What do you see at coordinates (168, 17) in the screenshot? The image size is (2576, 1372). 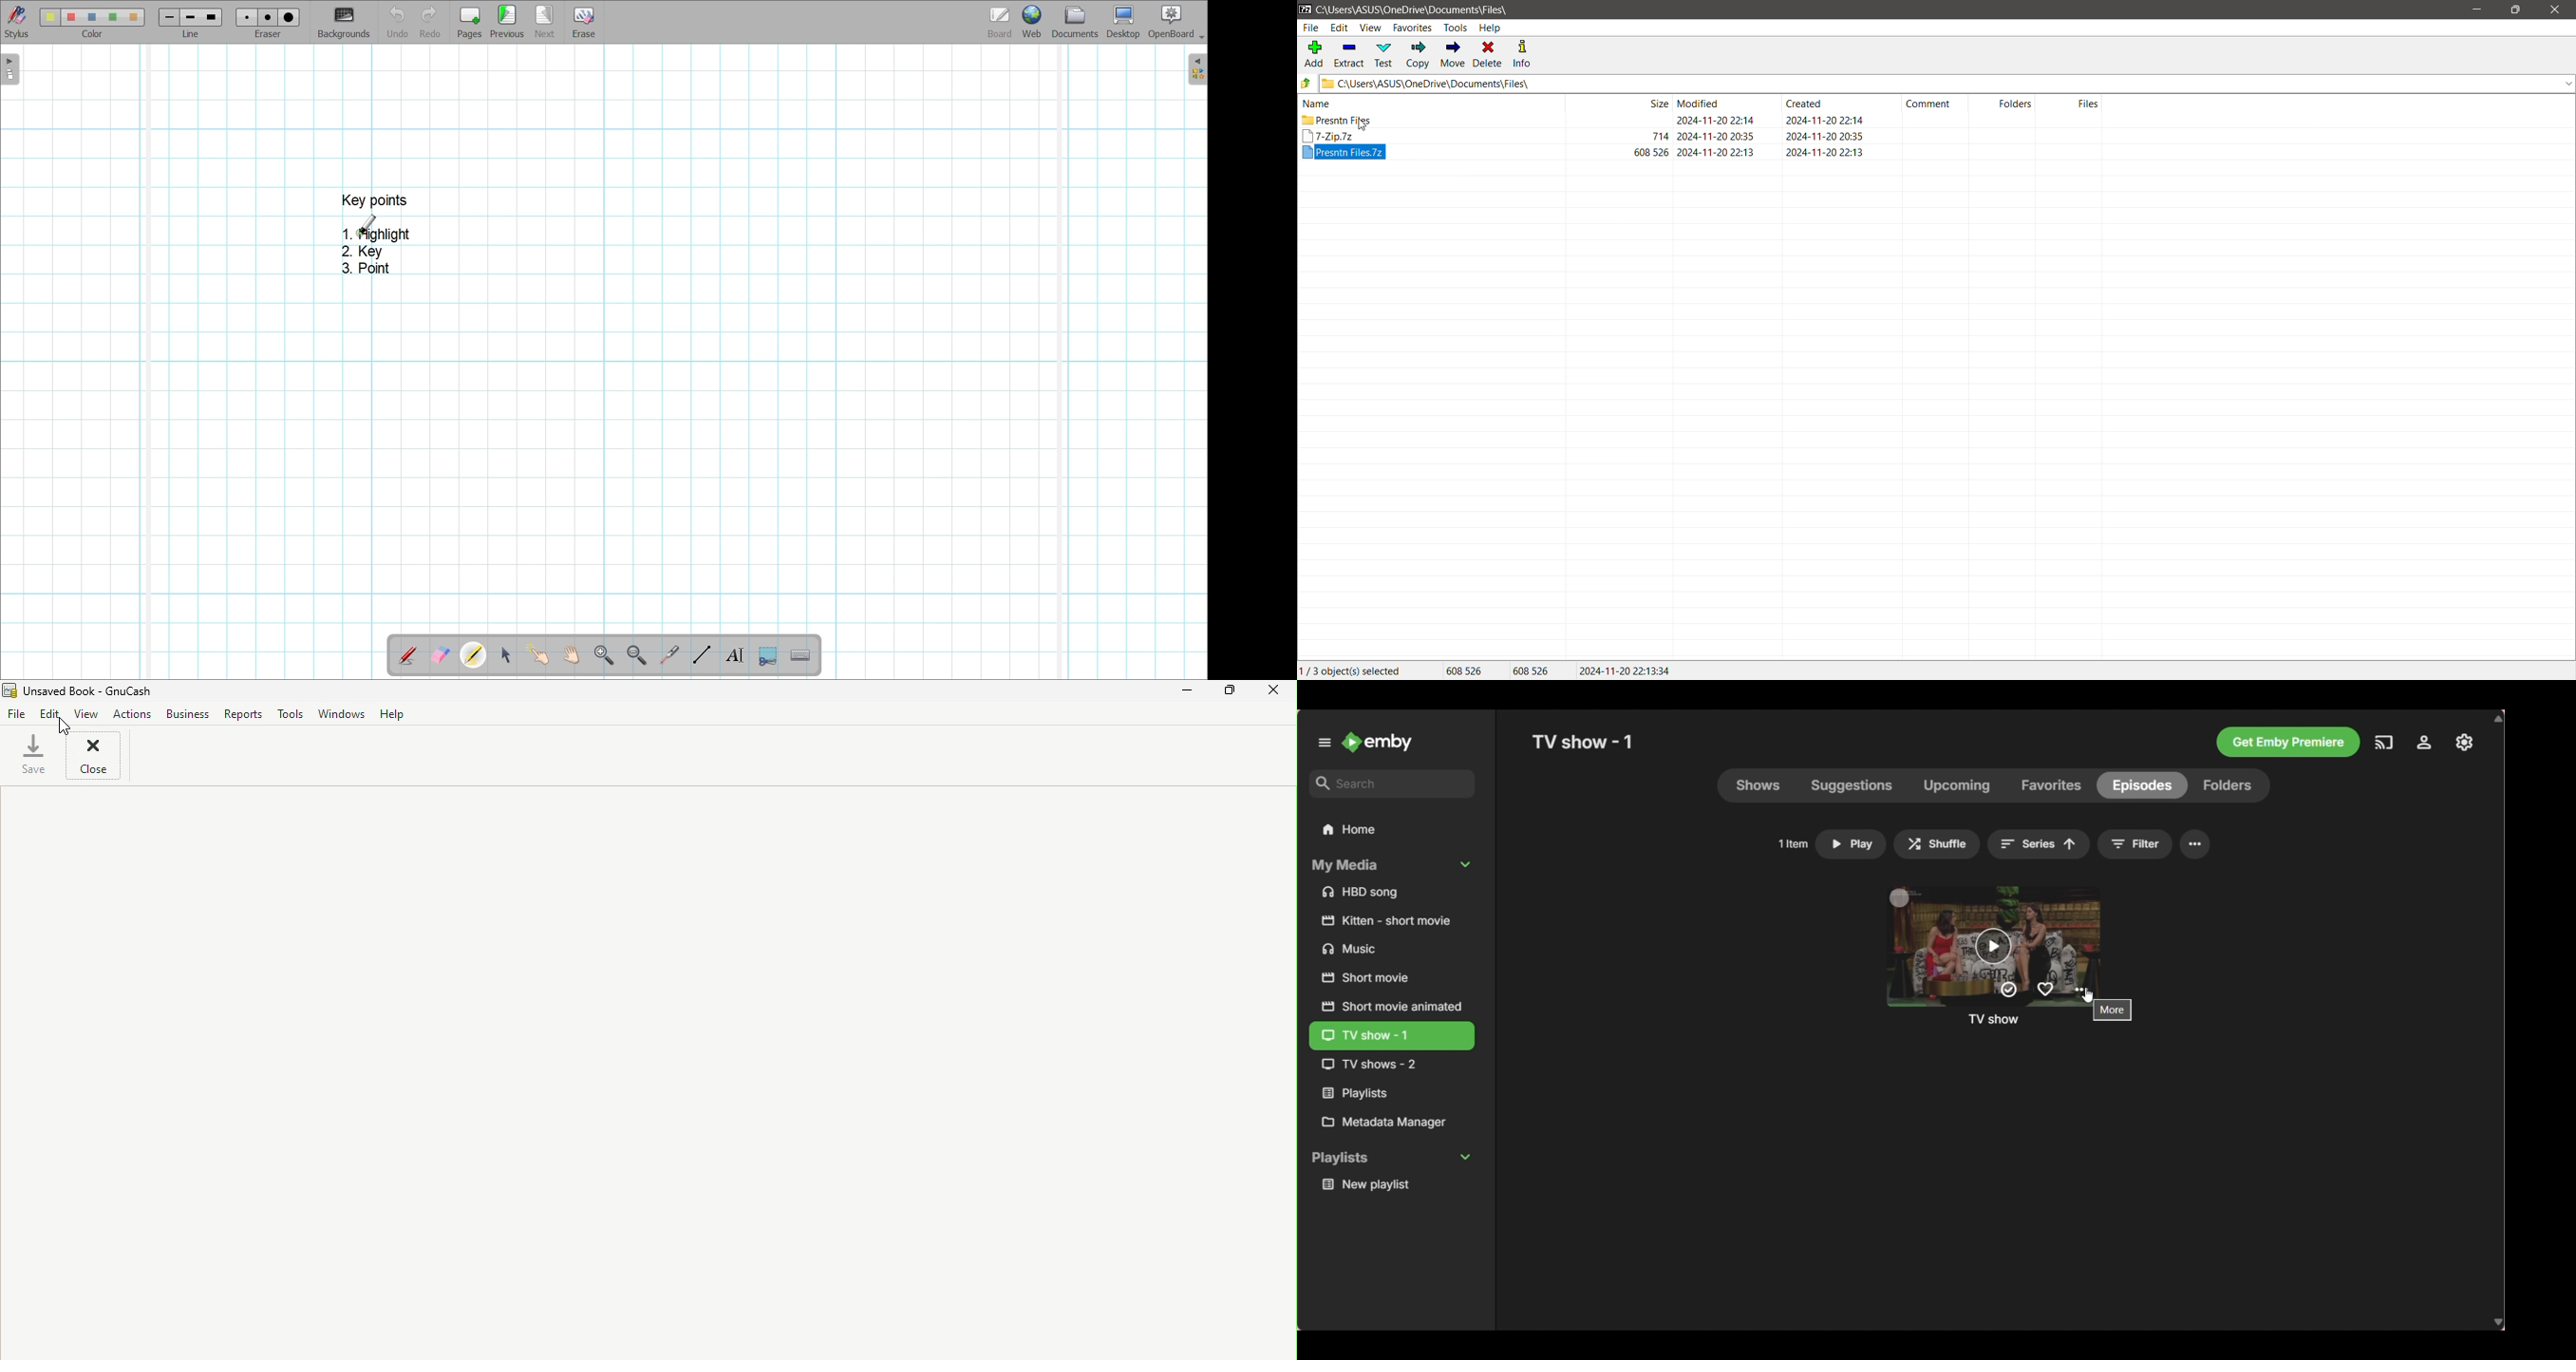 I see `Line 1` at bounding box center [168, 17].